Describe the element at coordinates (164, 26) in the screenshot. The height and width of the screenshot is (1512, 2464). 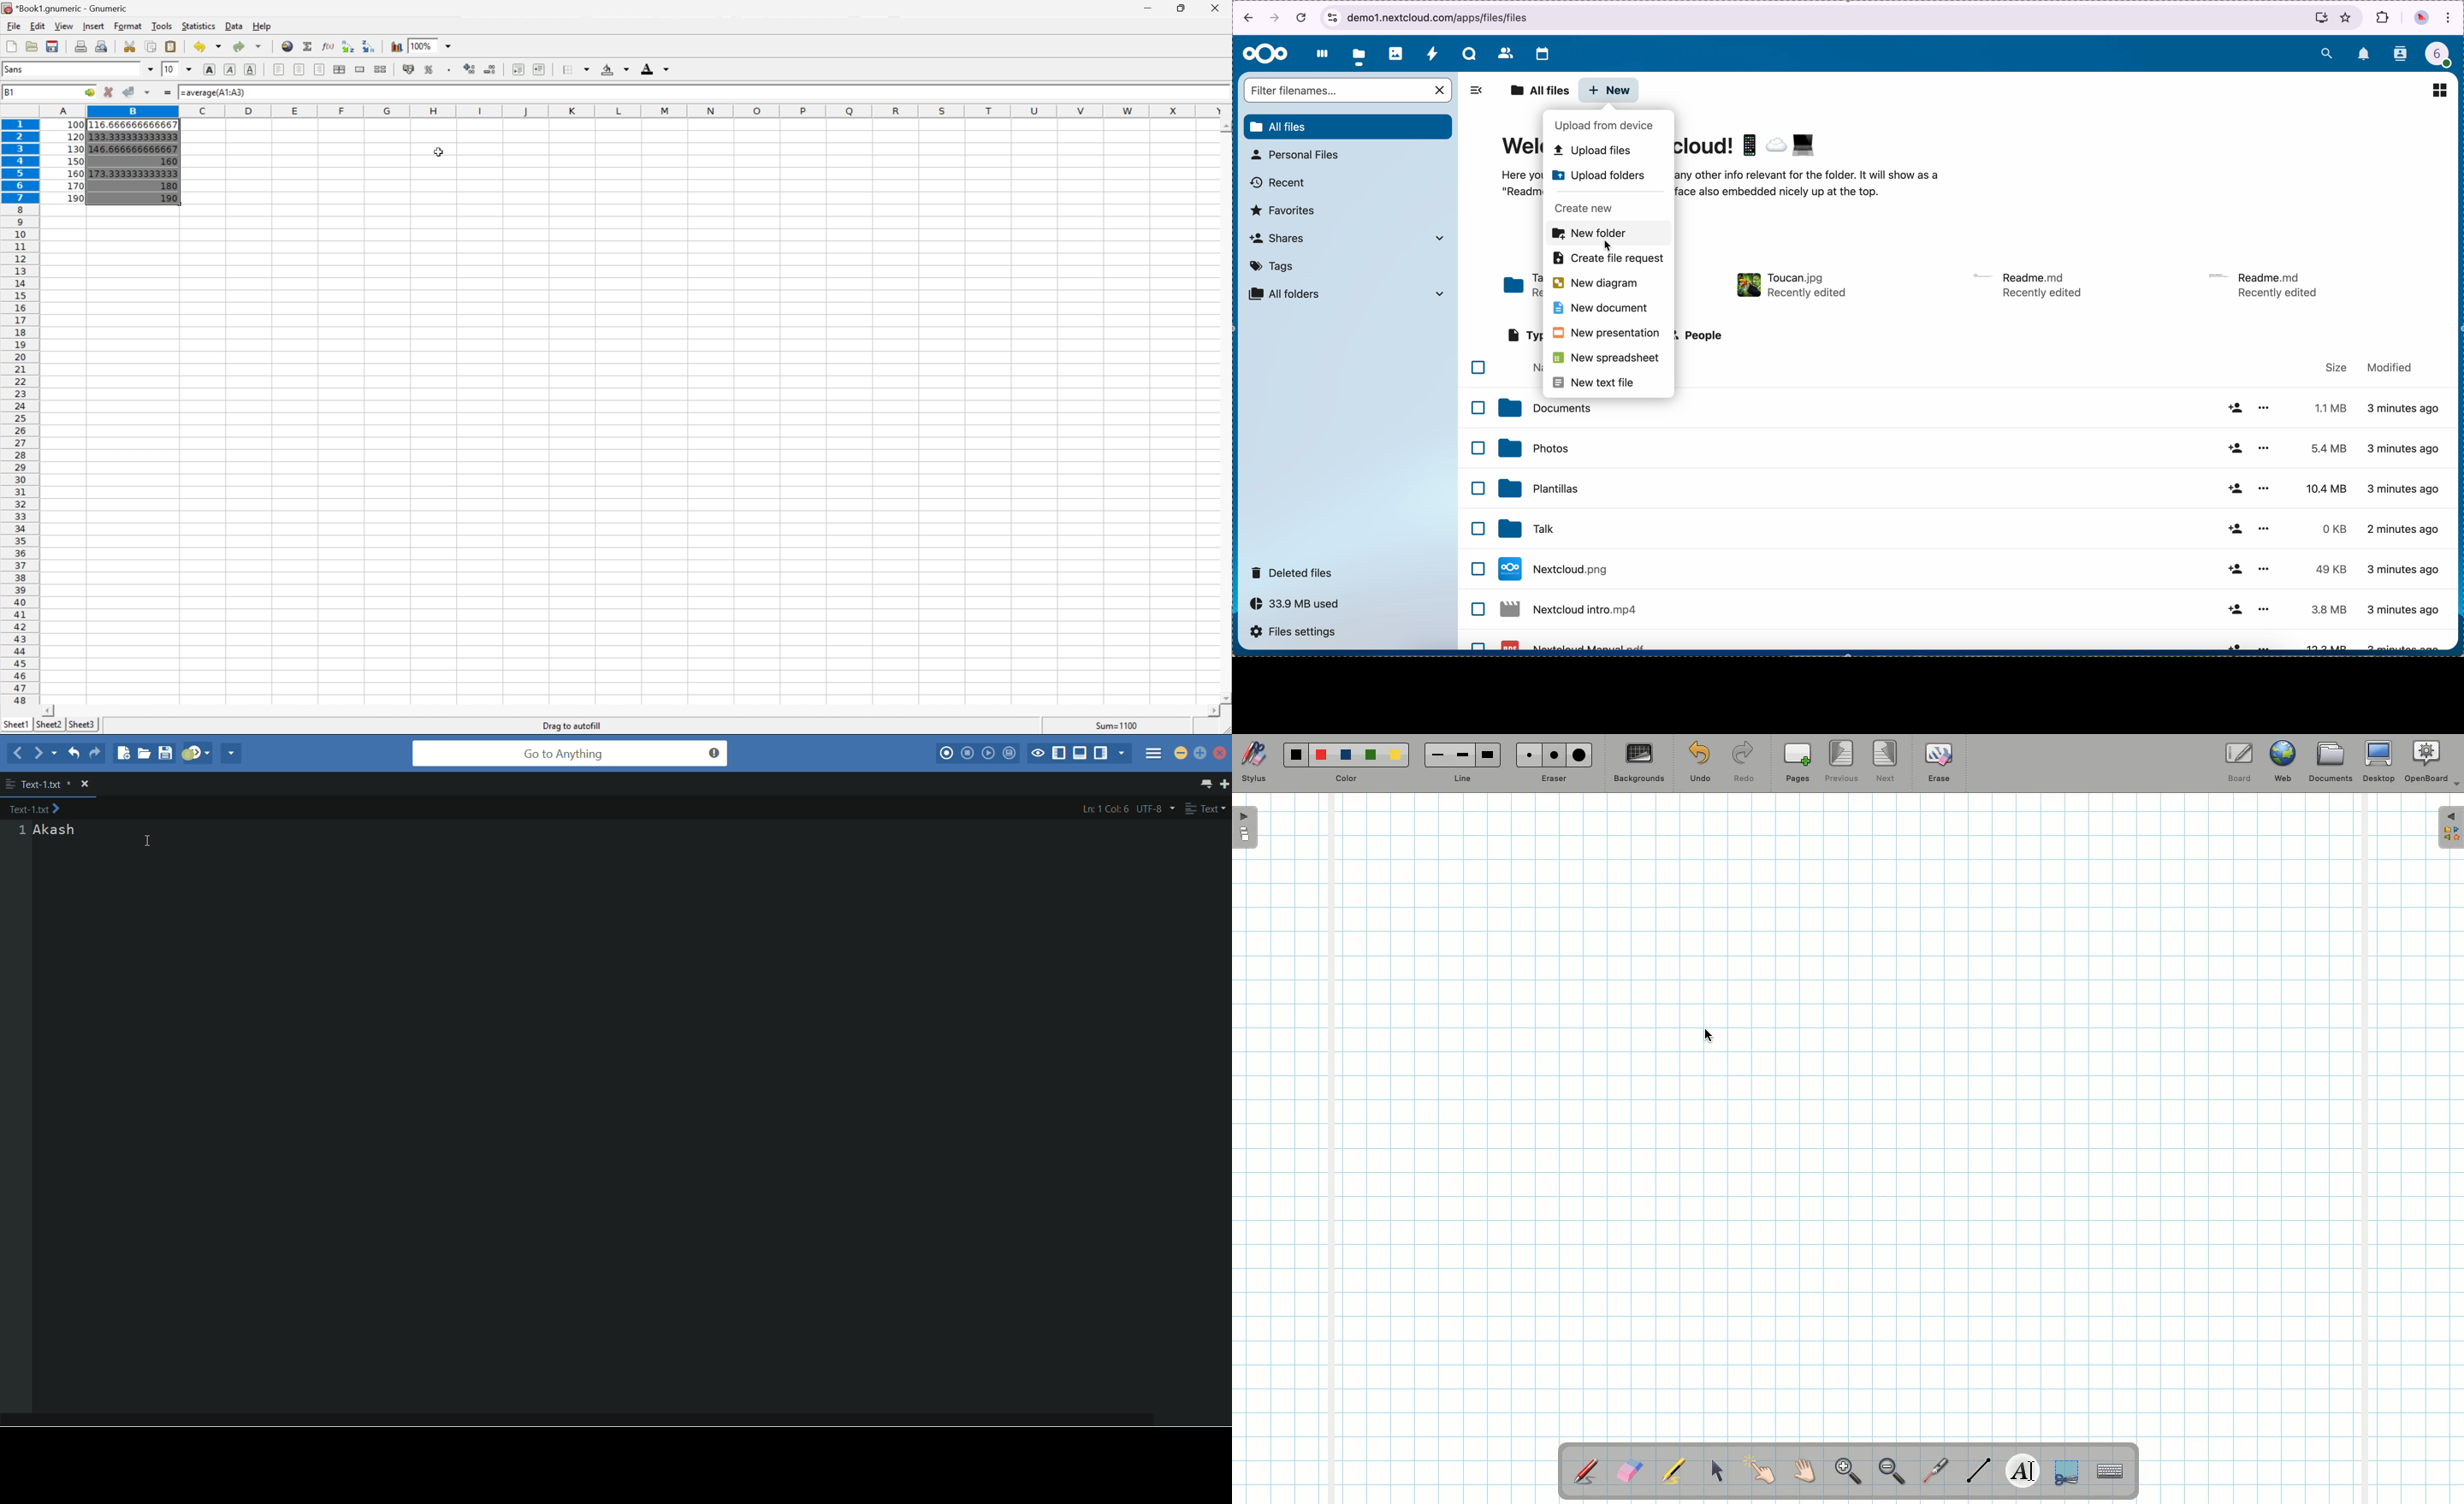
I see `Tools` at that location.